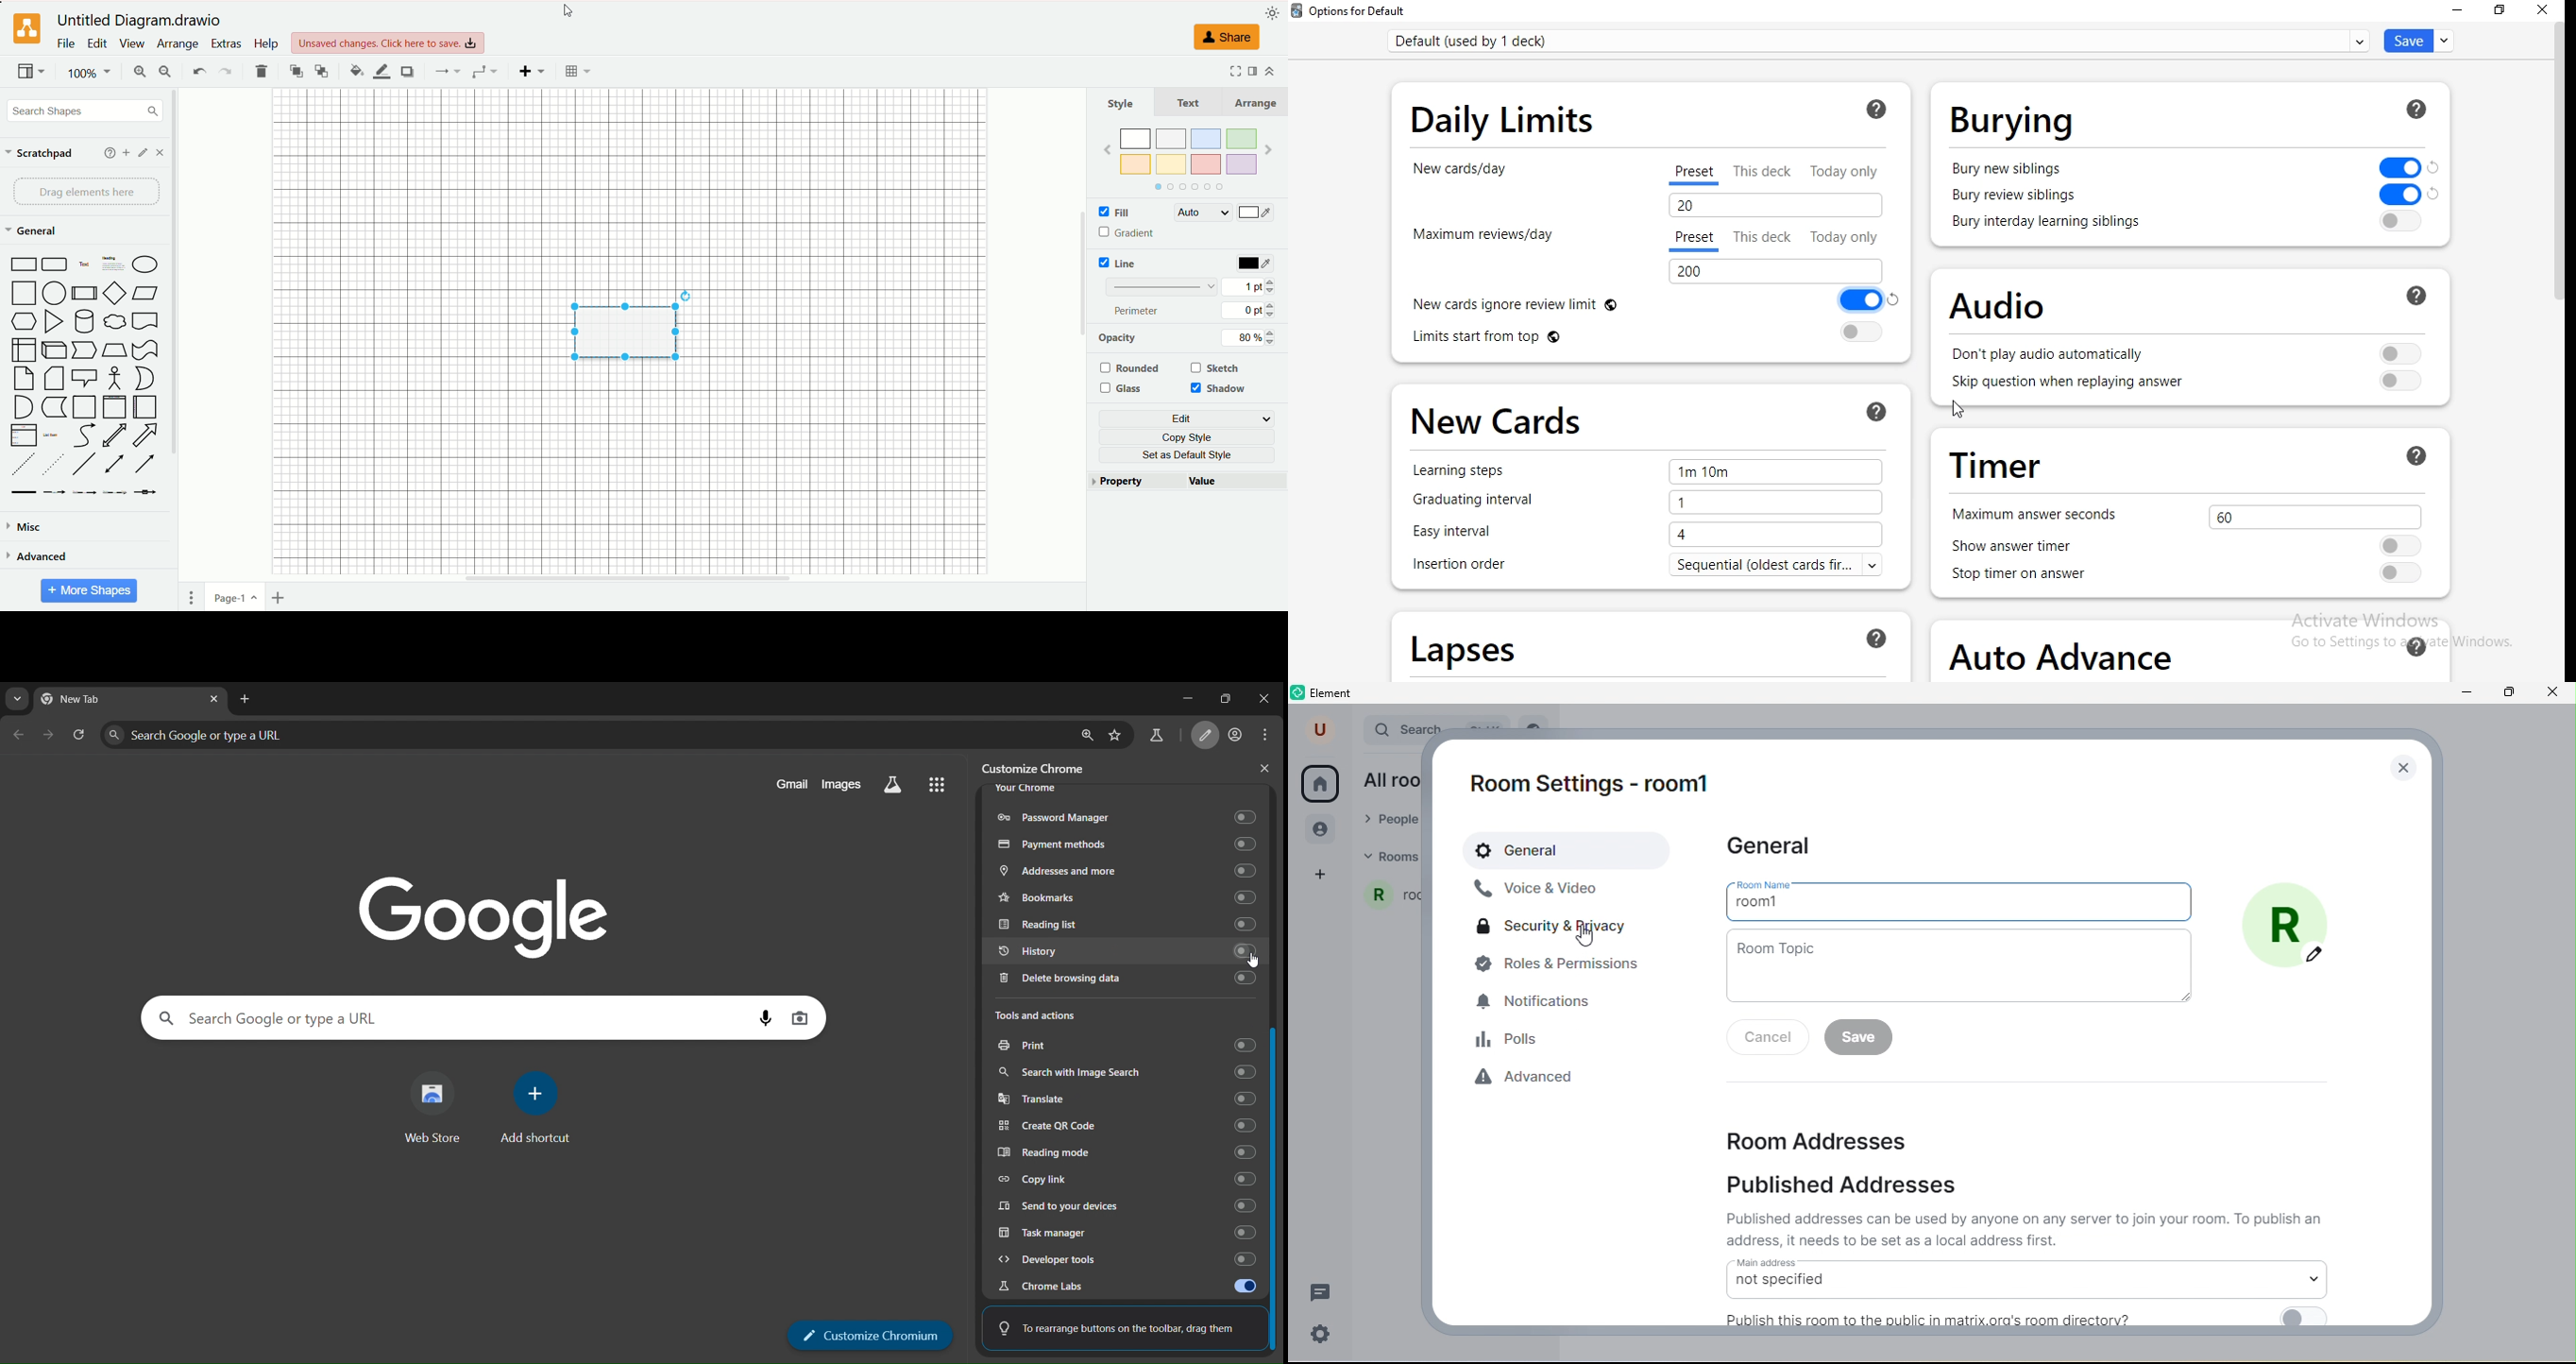 The image size is (2576, 1372). What do you see at coordinates (1587, 939) in the screenshot?
I see `pointer cursor` at bounding box center [1587, 939].